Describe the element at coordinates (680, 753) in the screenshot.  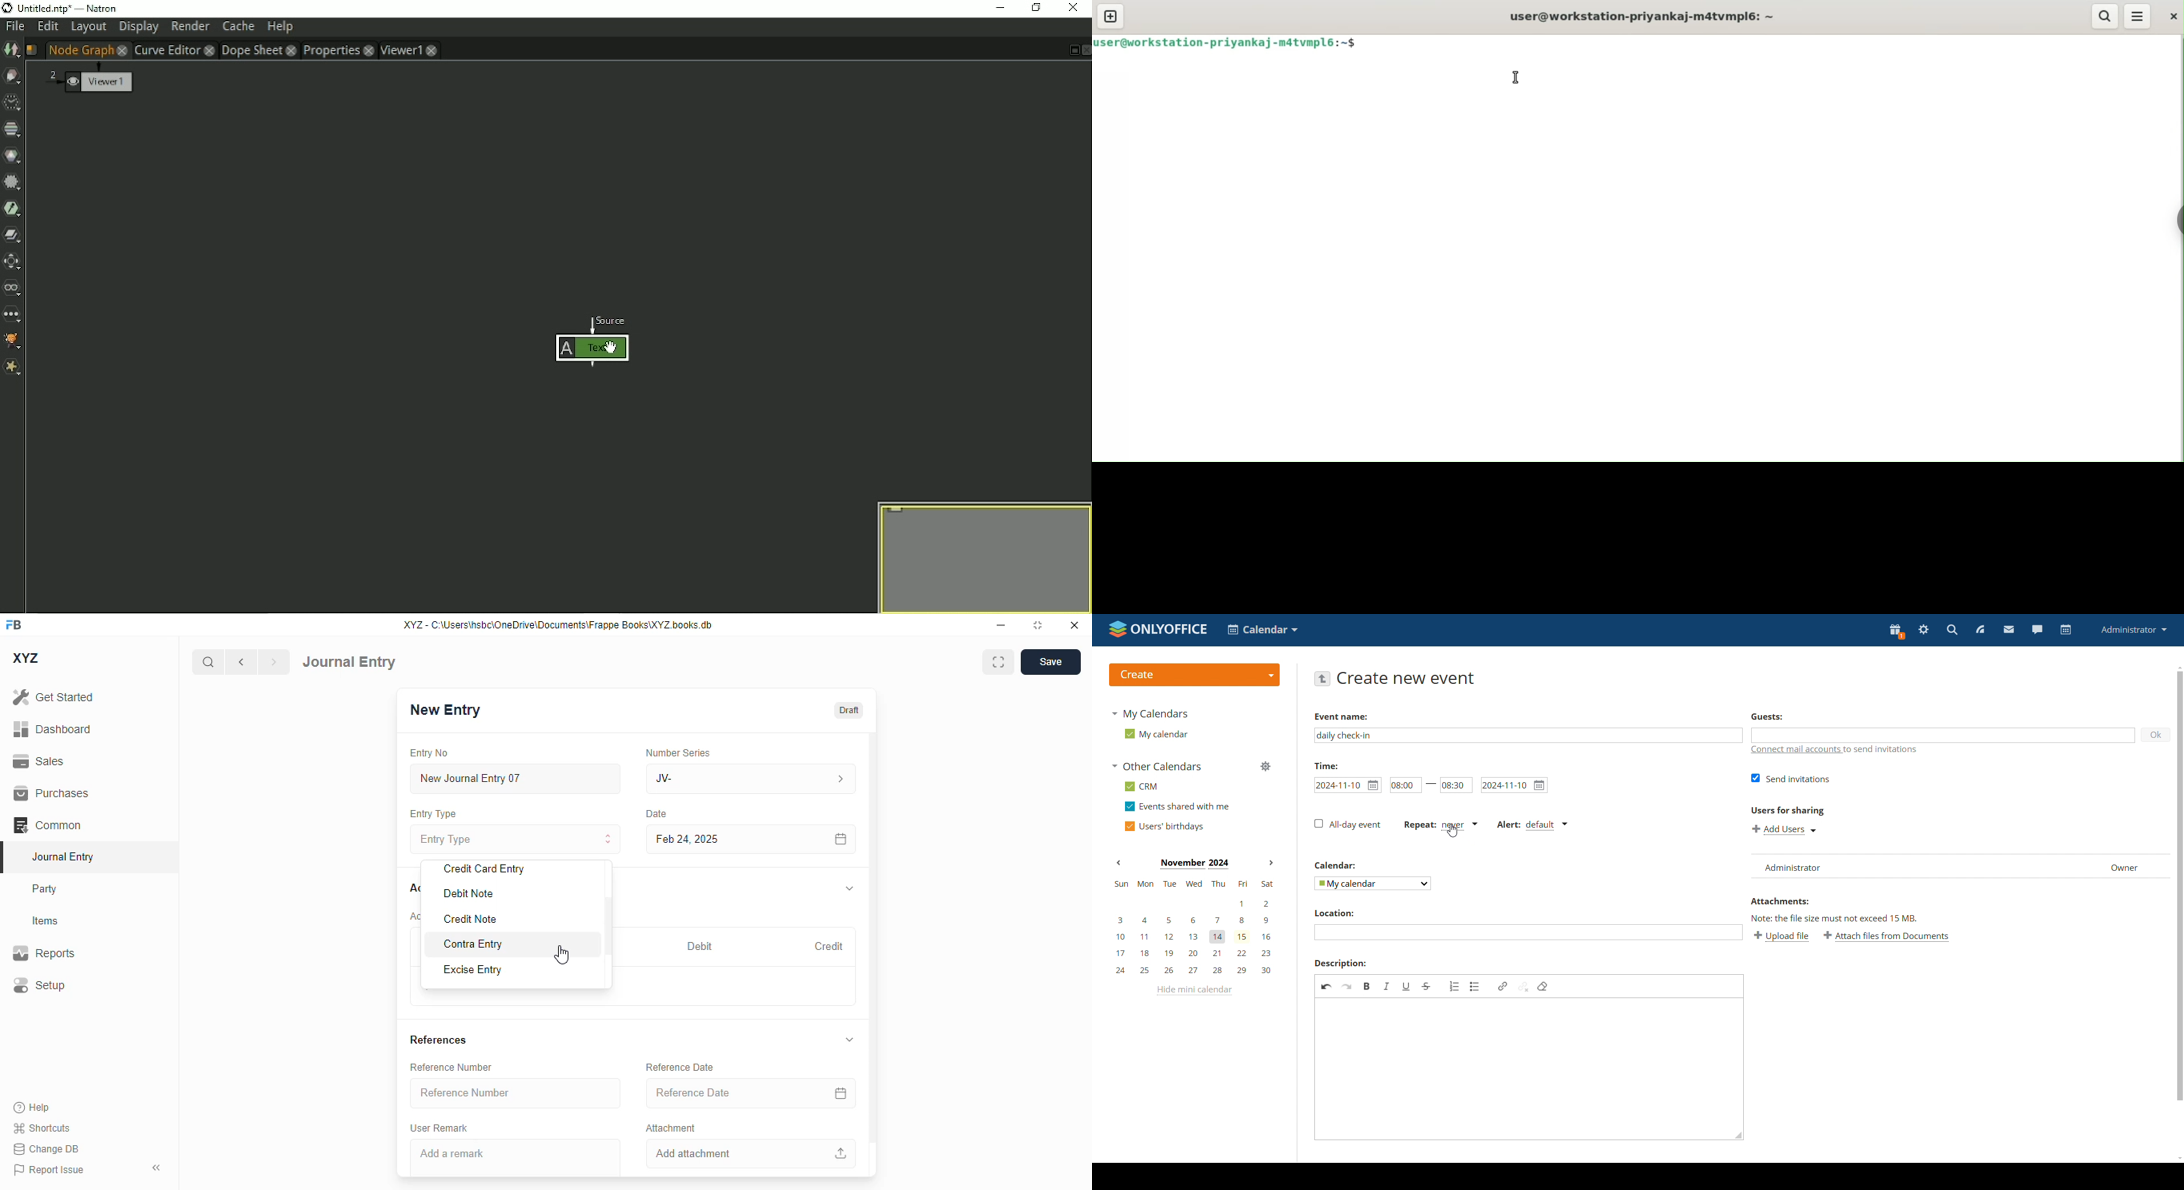
I see `number series` at that location.